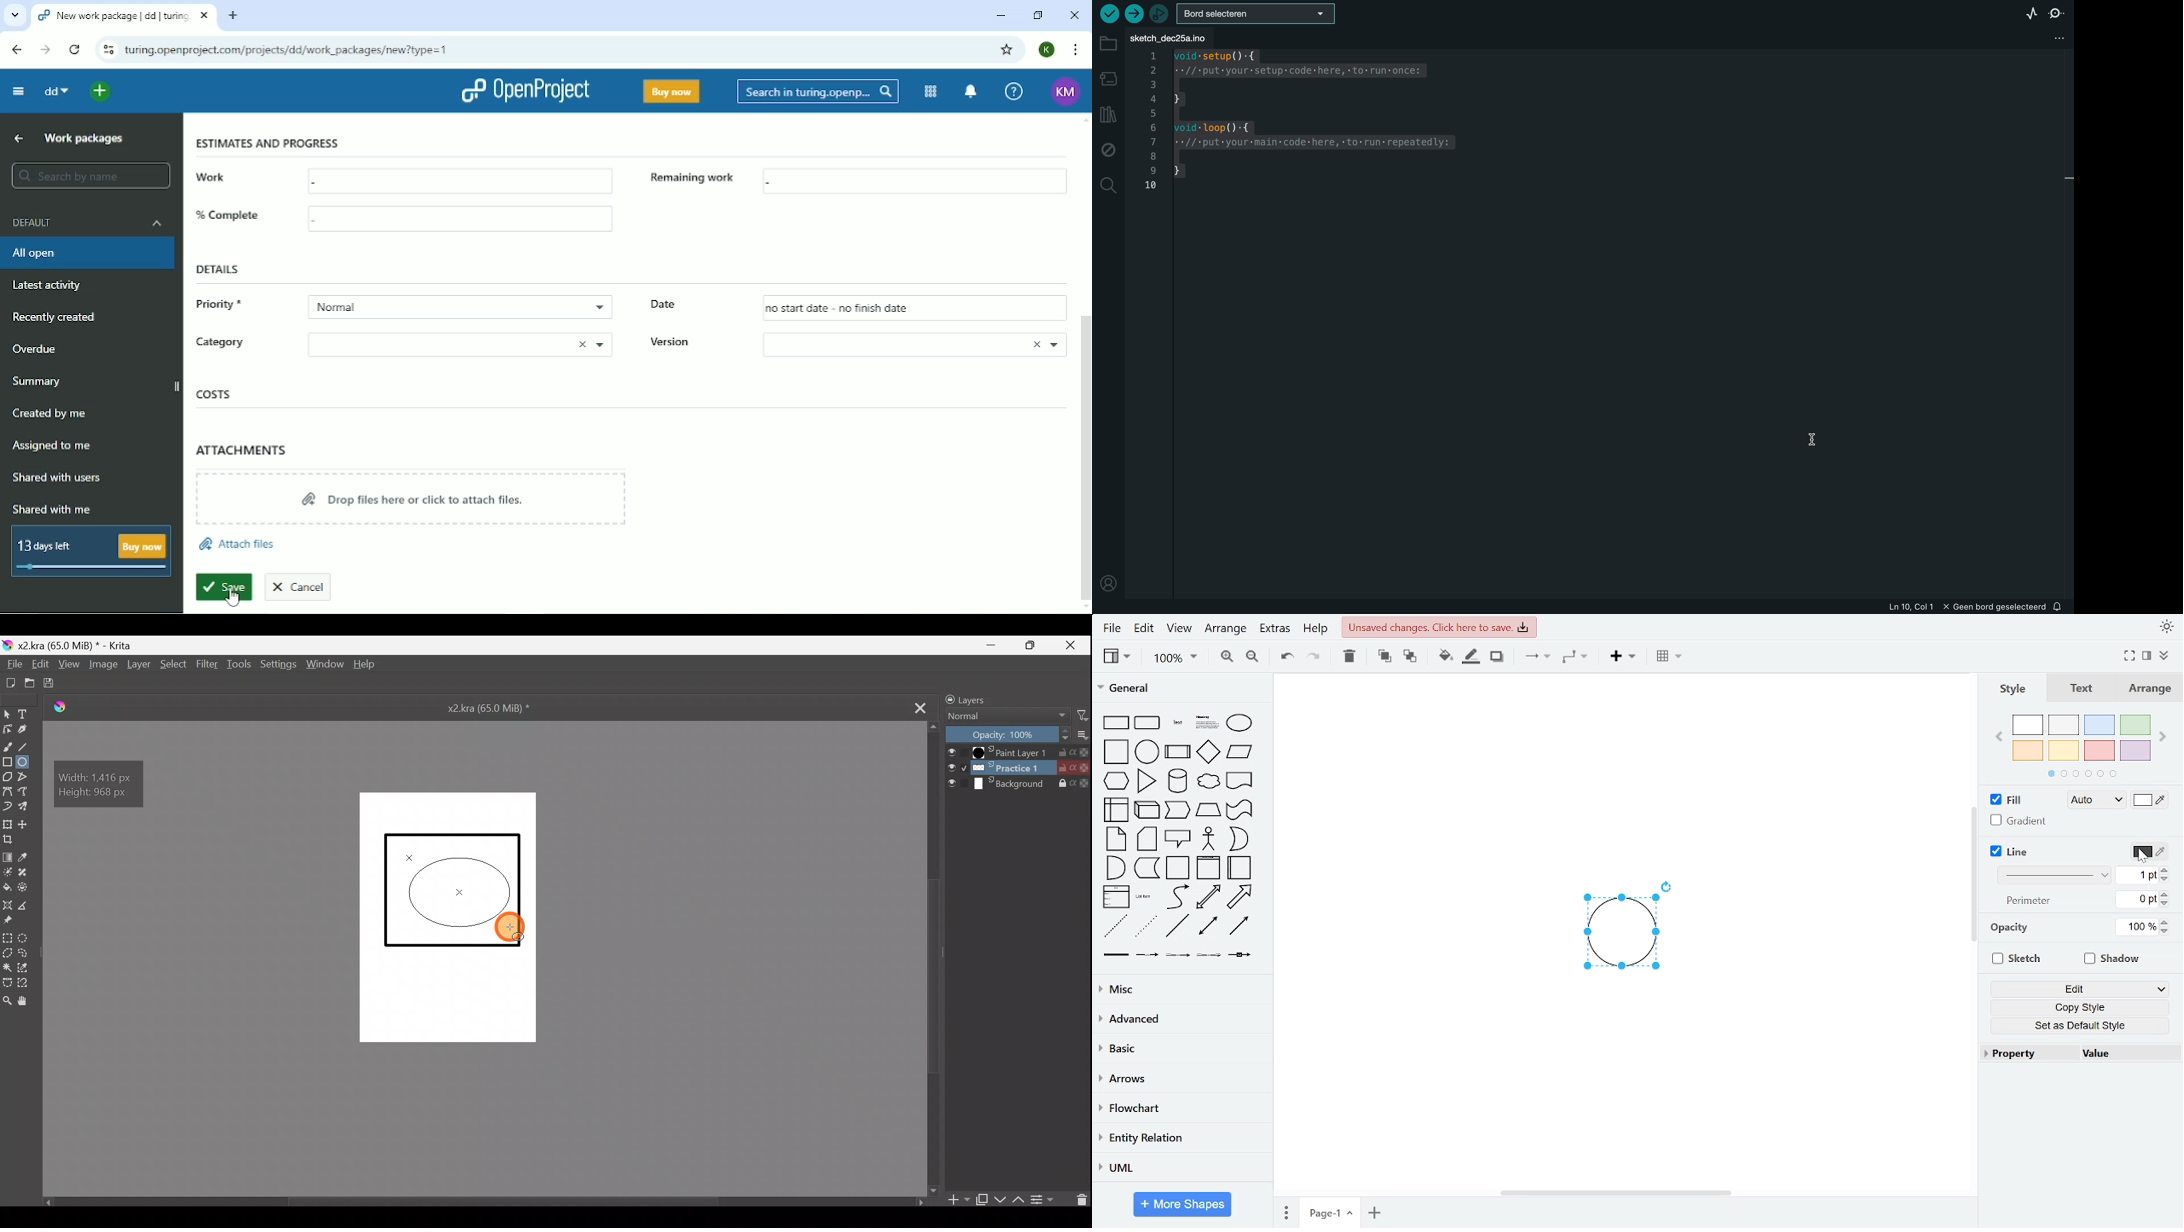 Image resolution: width=2184 pixels, height=1232 pixels. What do you see at coordinates (2150, 853) in the screenshot?
I see `line color` at bounding box center [2150, 853].